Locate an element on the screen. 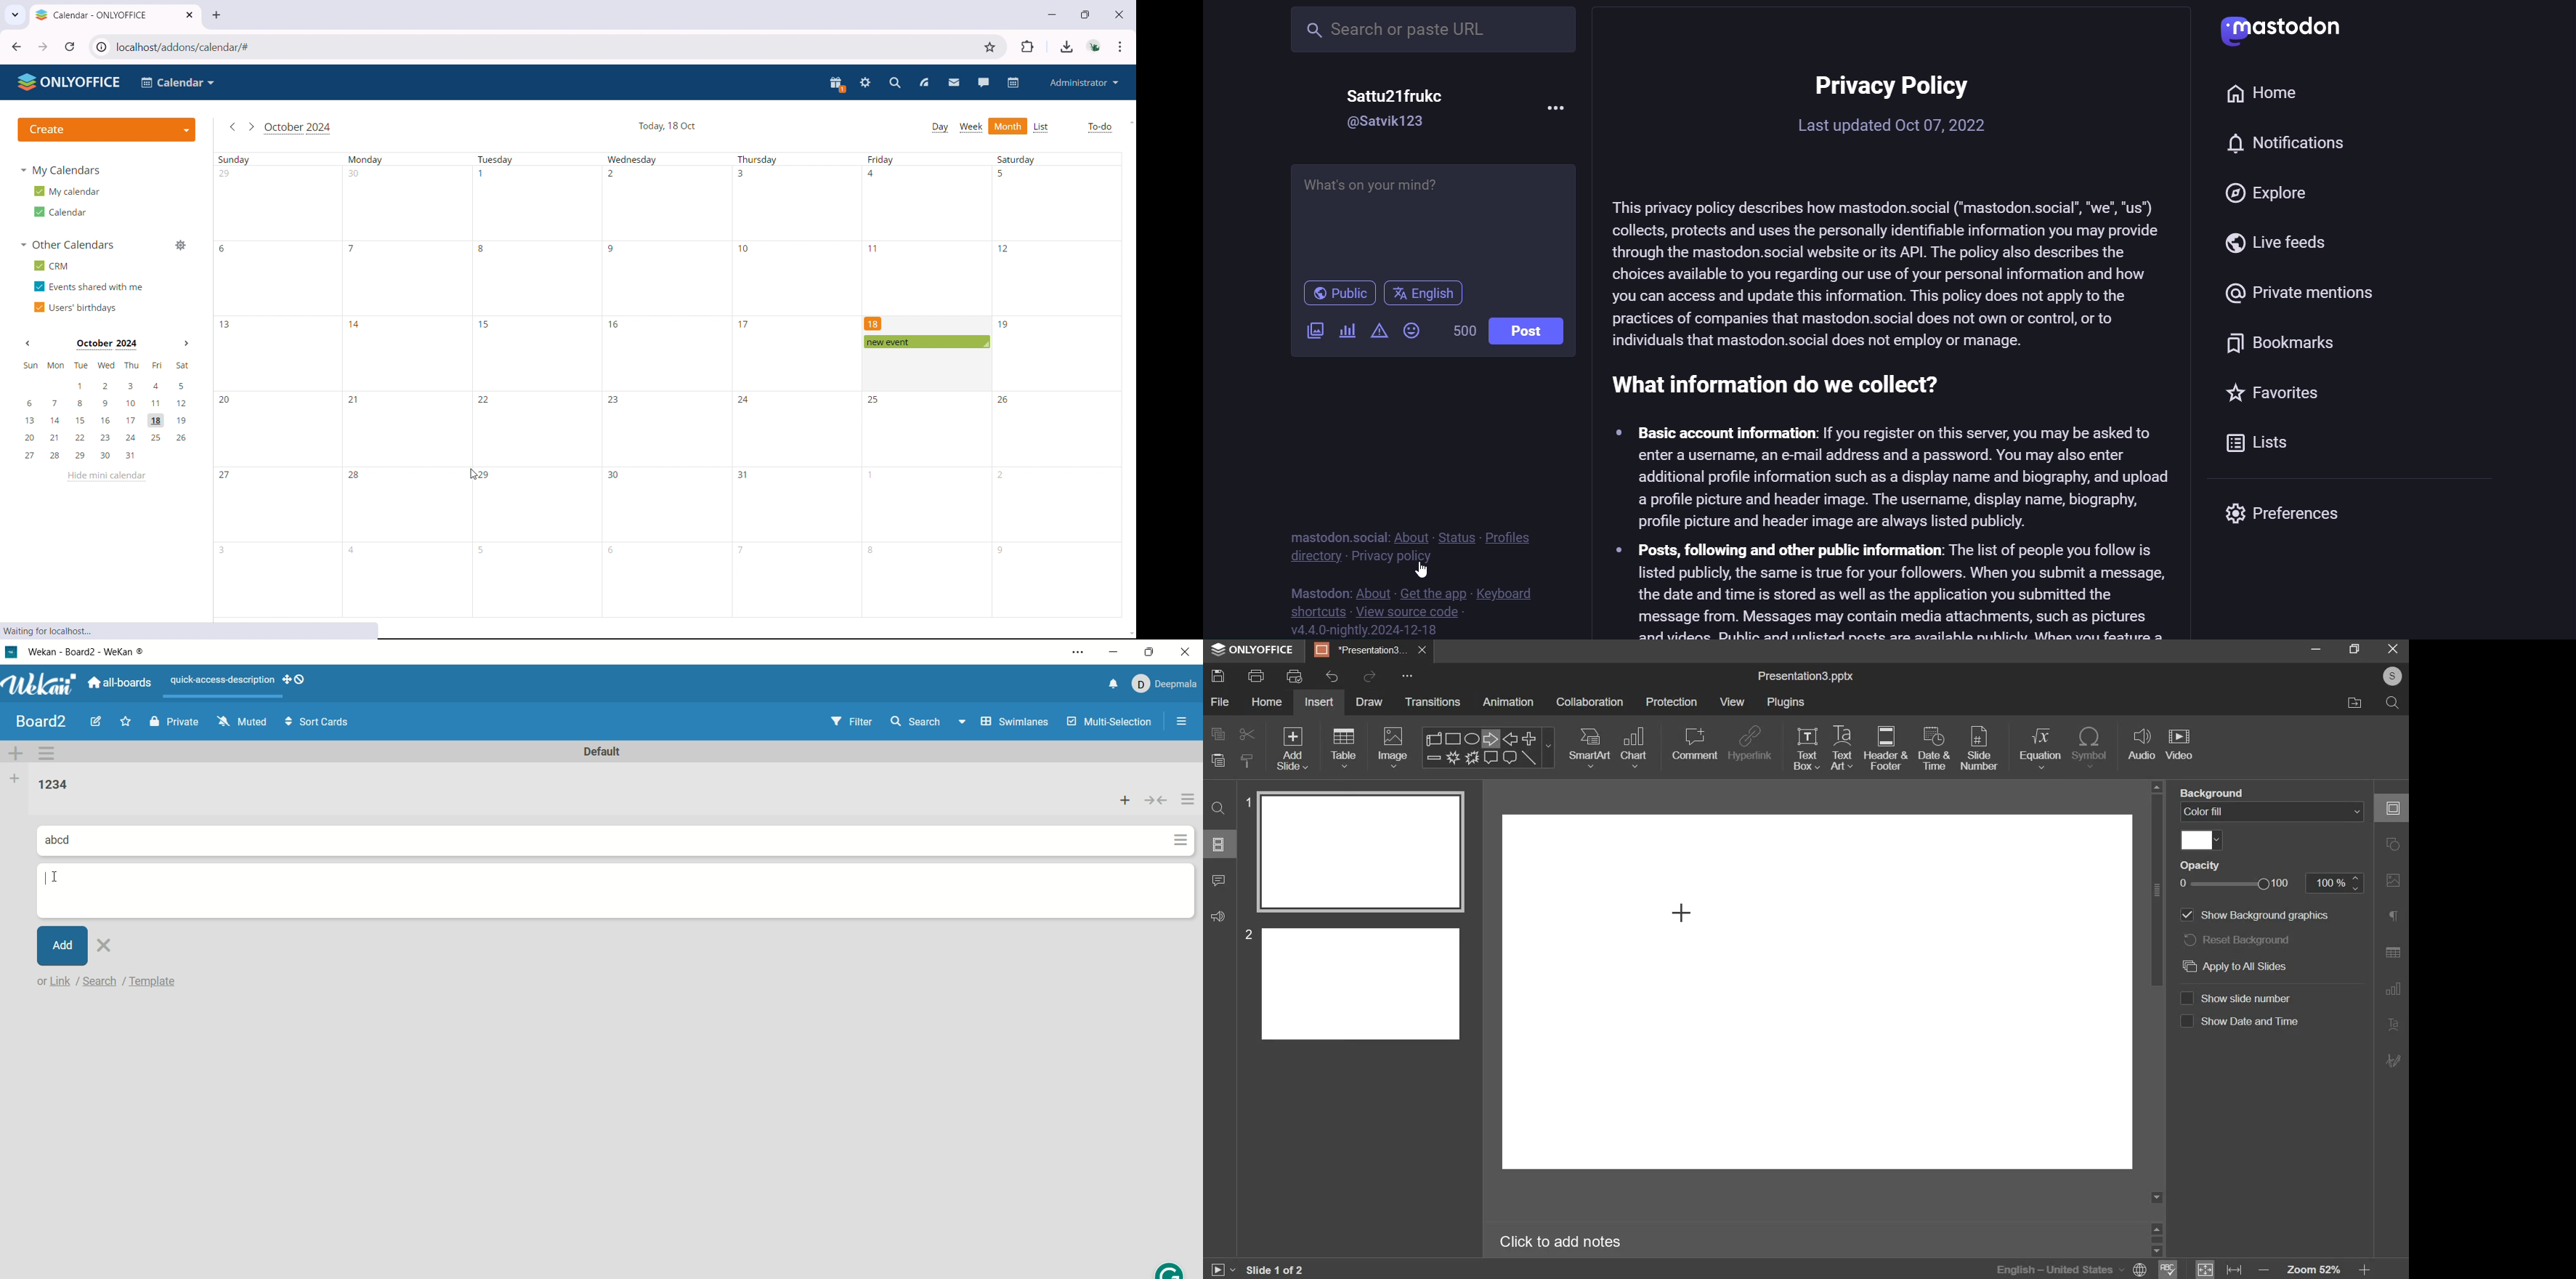 The width and height of the screenshot is (2576, 1288). about is located at coordinates (1414, 535).